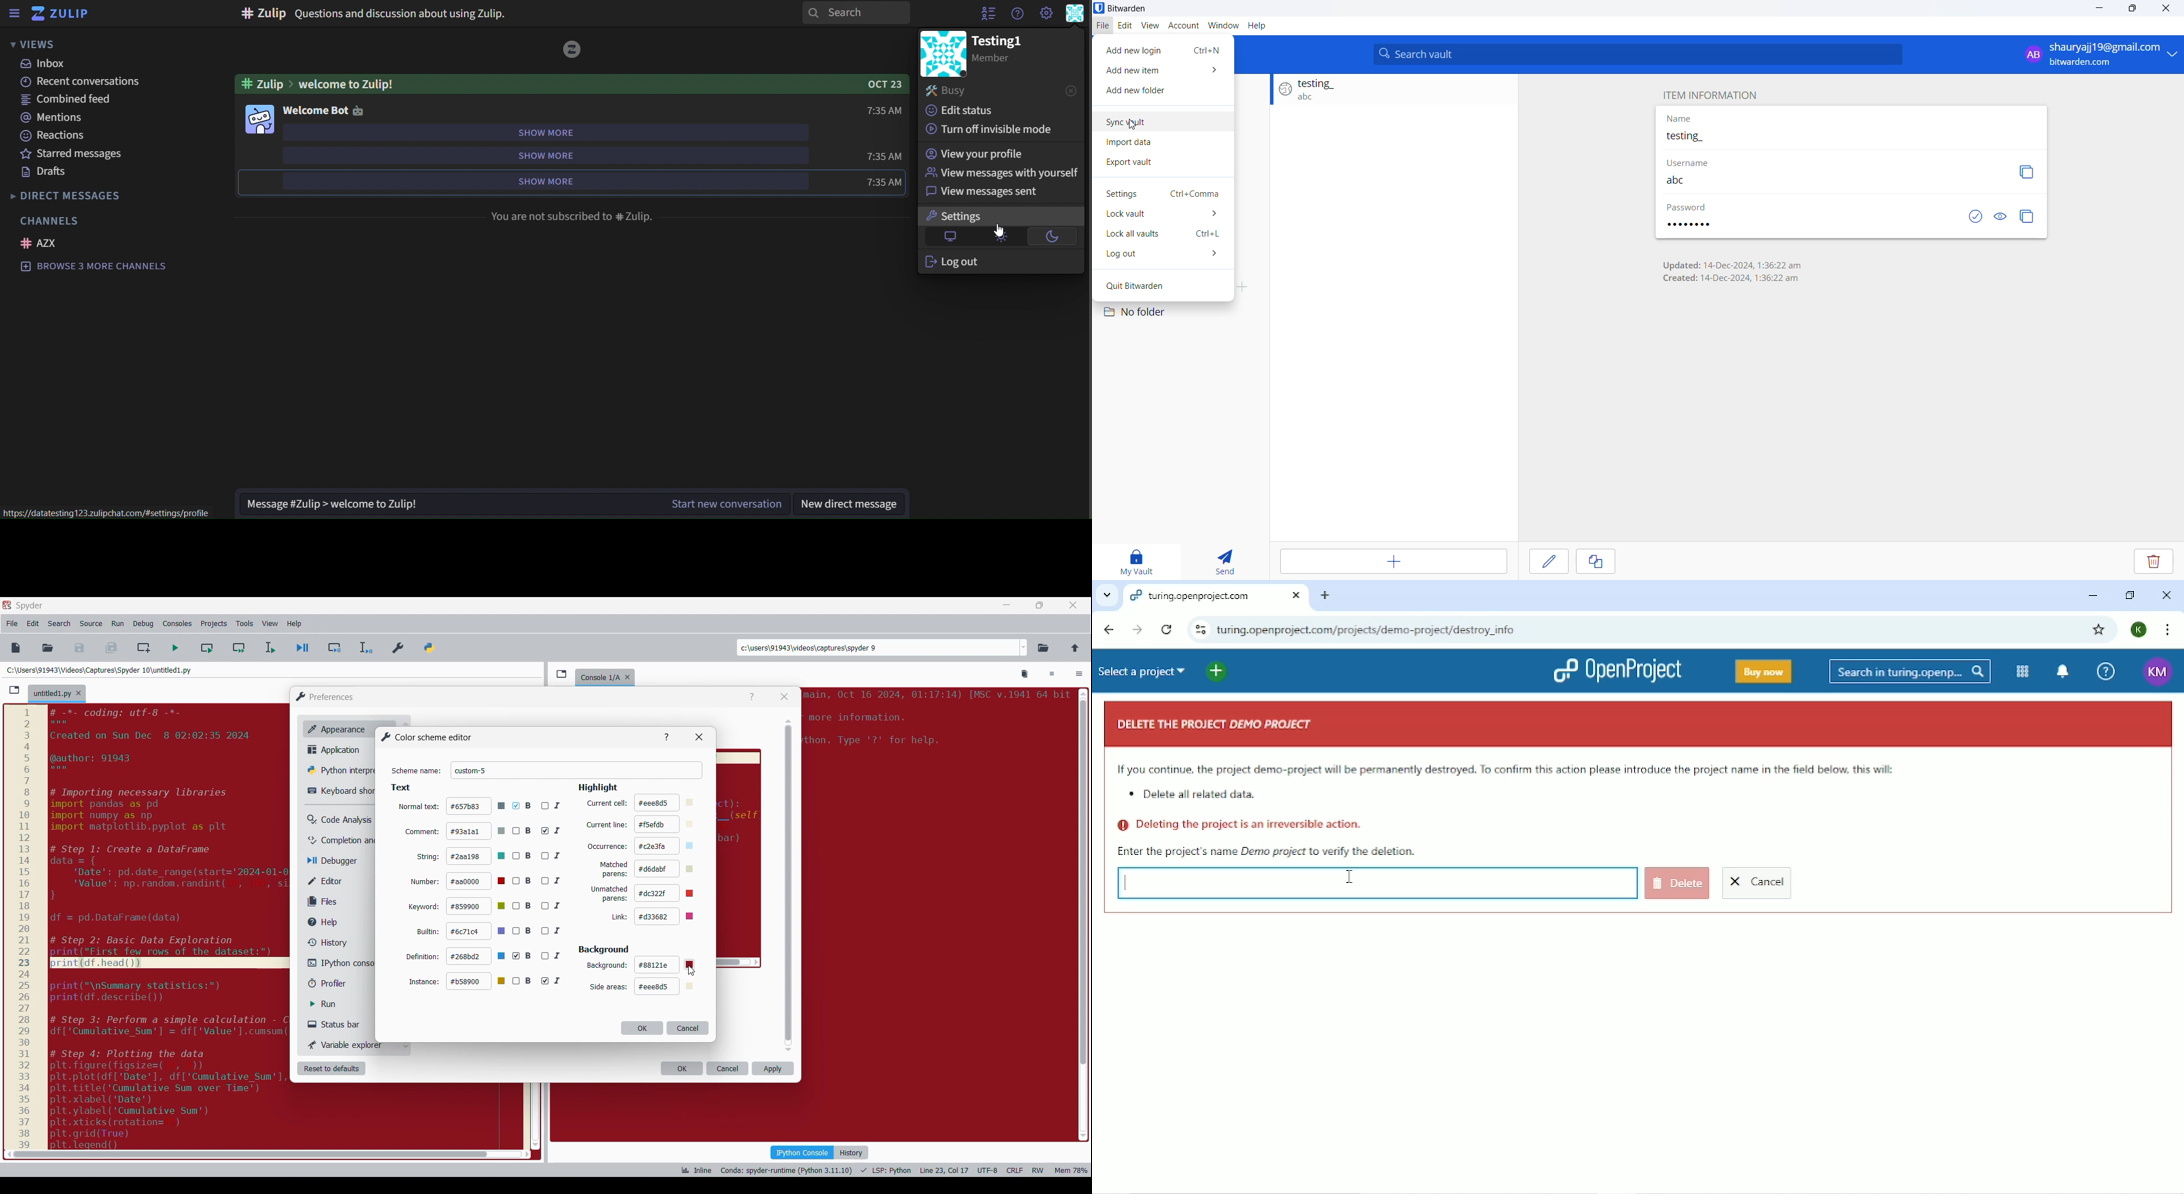 This screenshot has height=1204, width=2184. I want to click on edit status, so click(964, 110).